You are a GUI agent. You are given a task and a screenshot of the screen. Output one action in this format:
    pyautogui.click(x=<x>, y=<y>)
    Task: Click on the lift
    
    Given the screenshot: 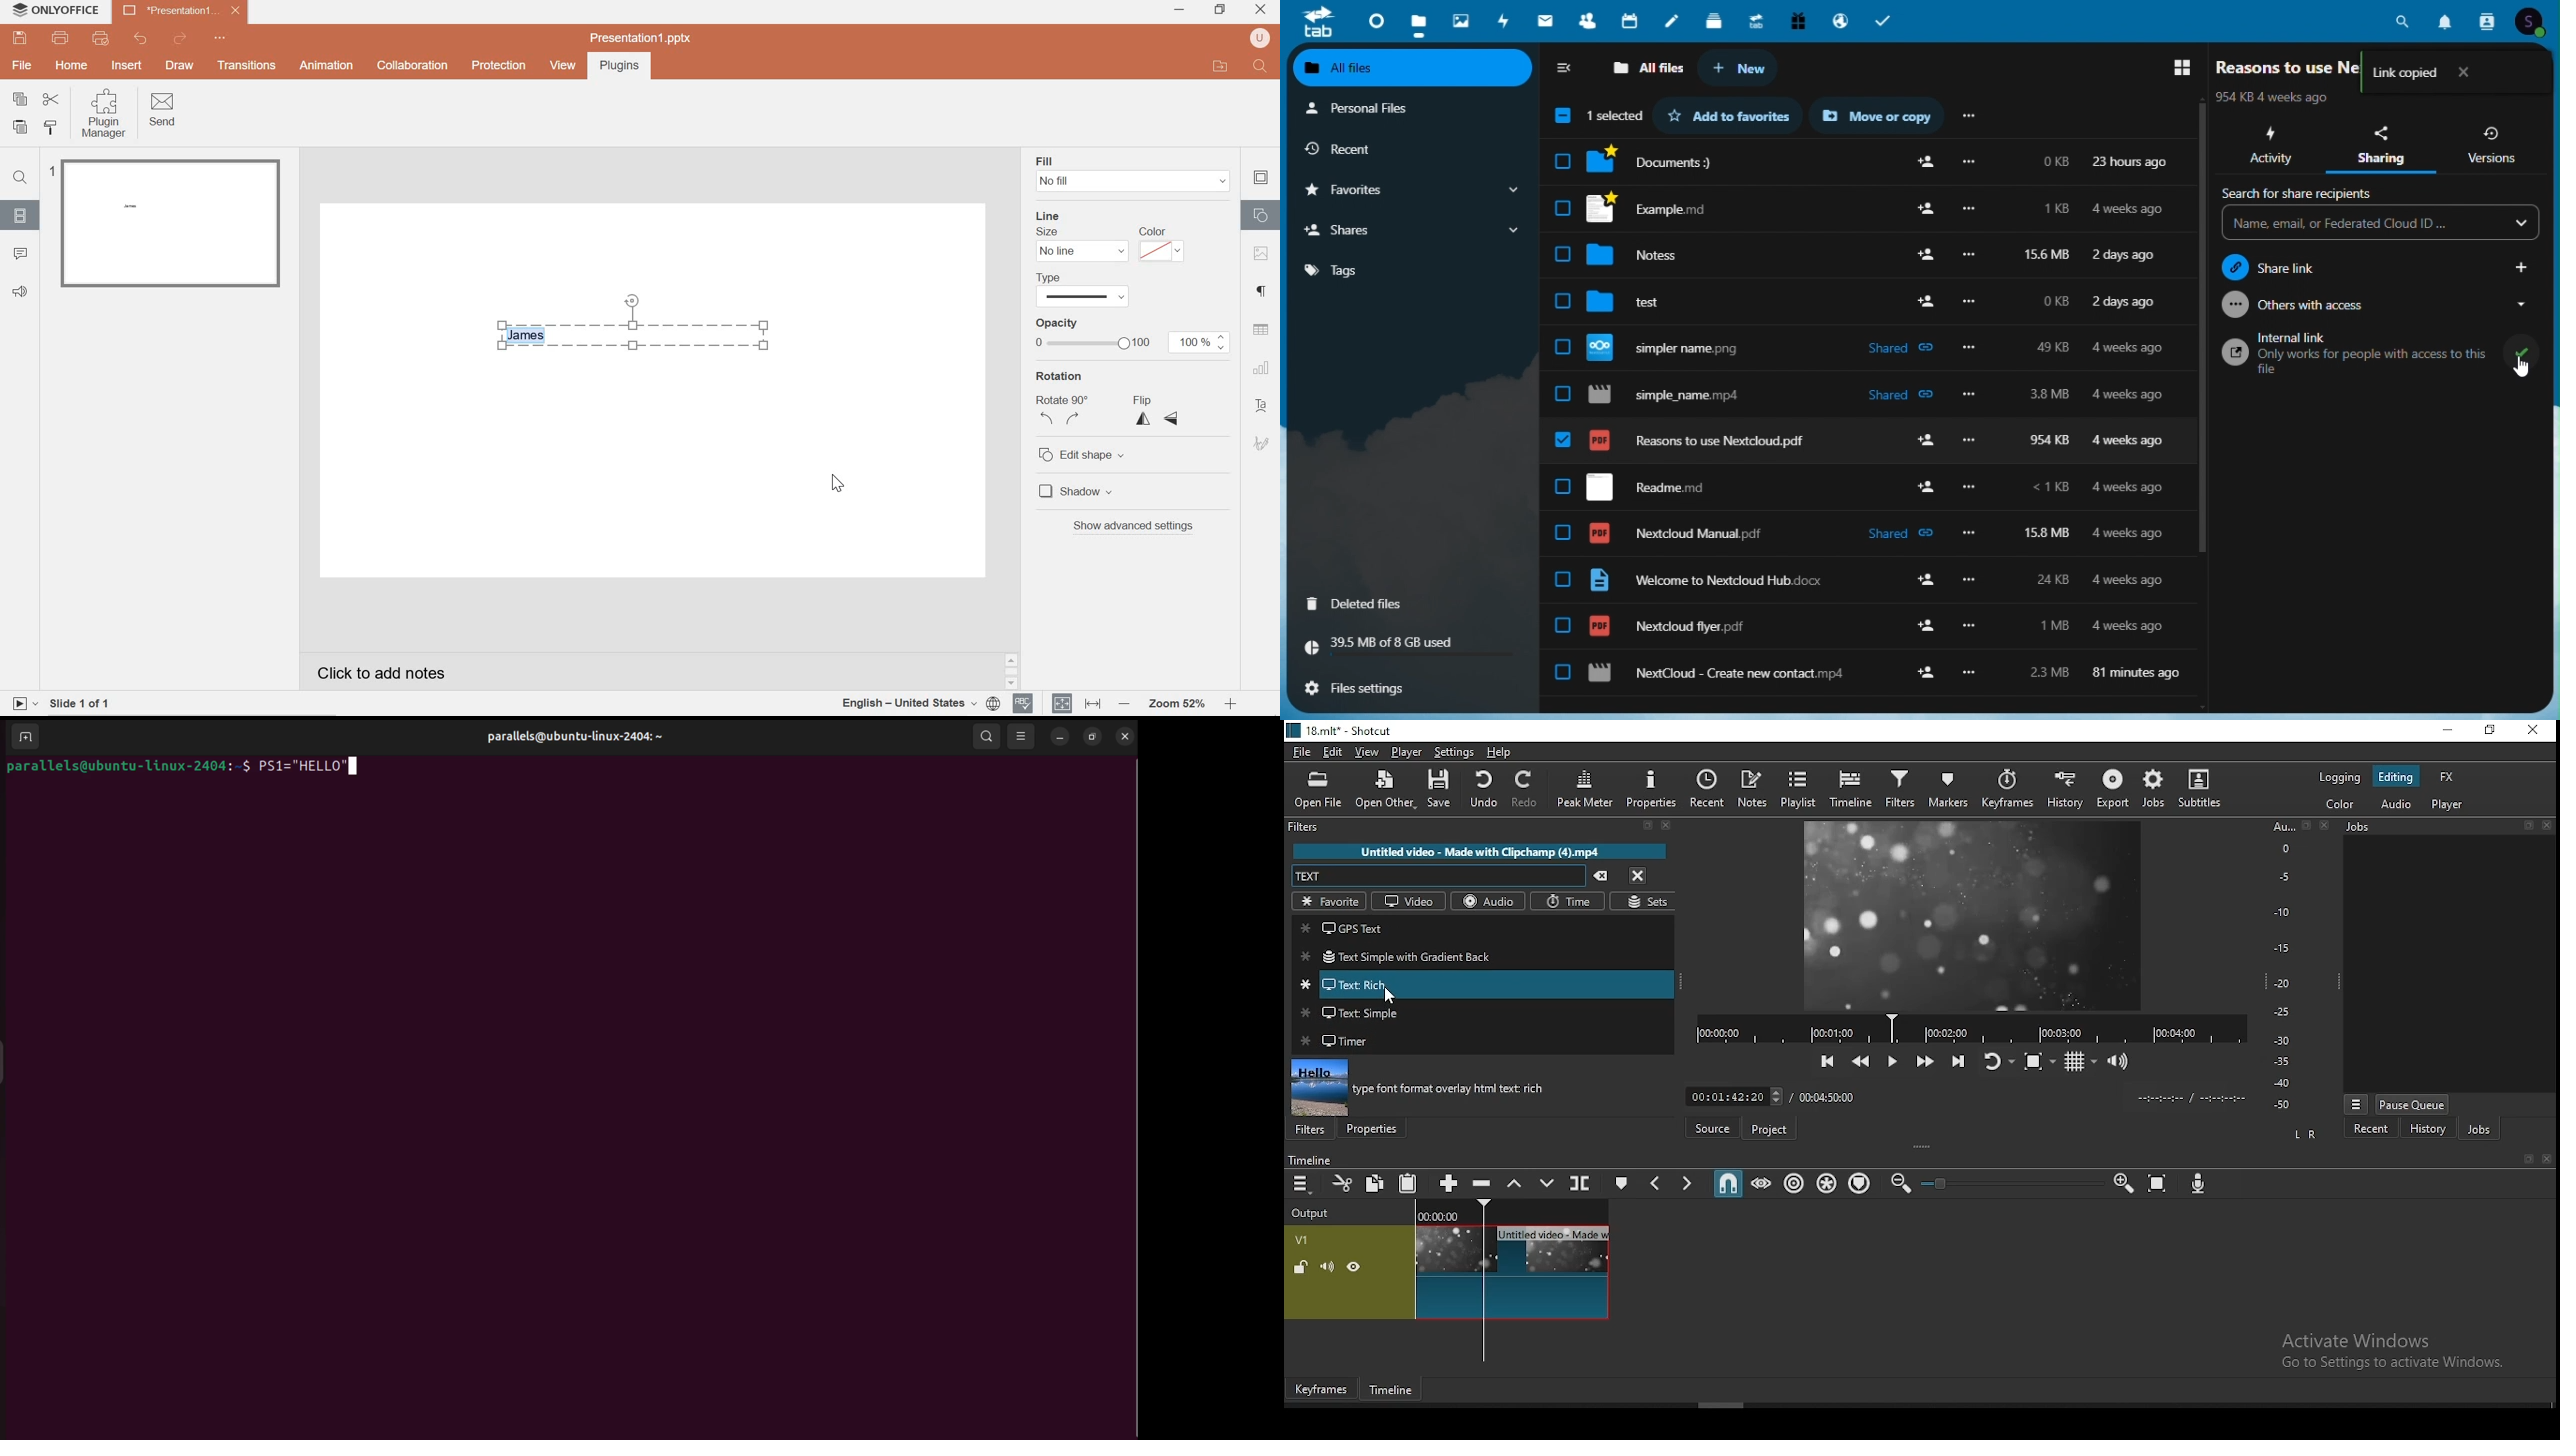 What is the action you would take?
    pyautogui.click(x=1515, y=1182)
    